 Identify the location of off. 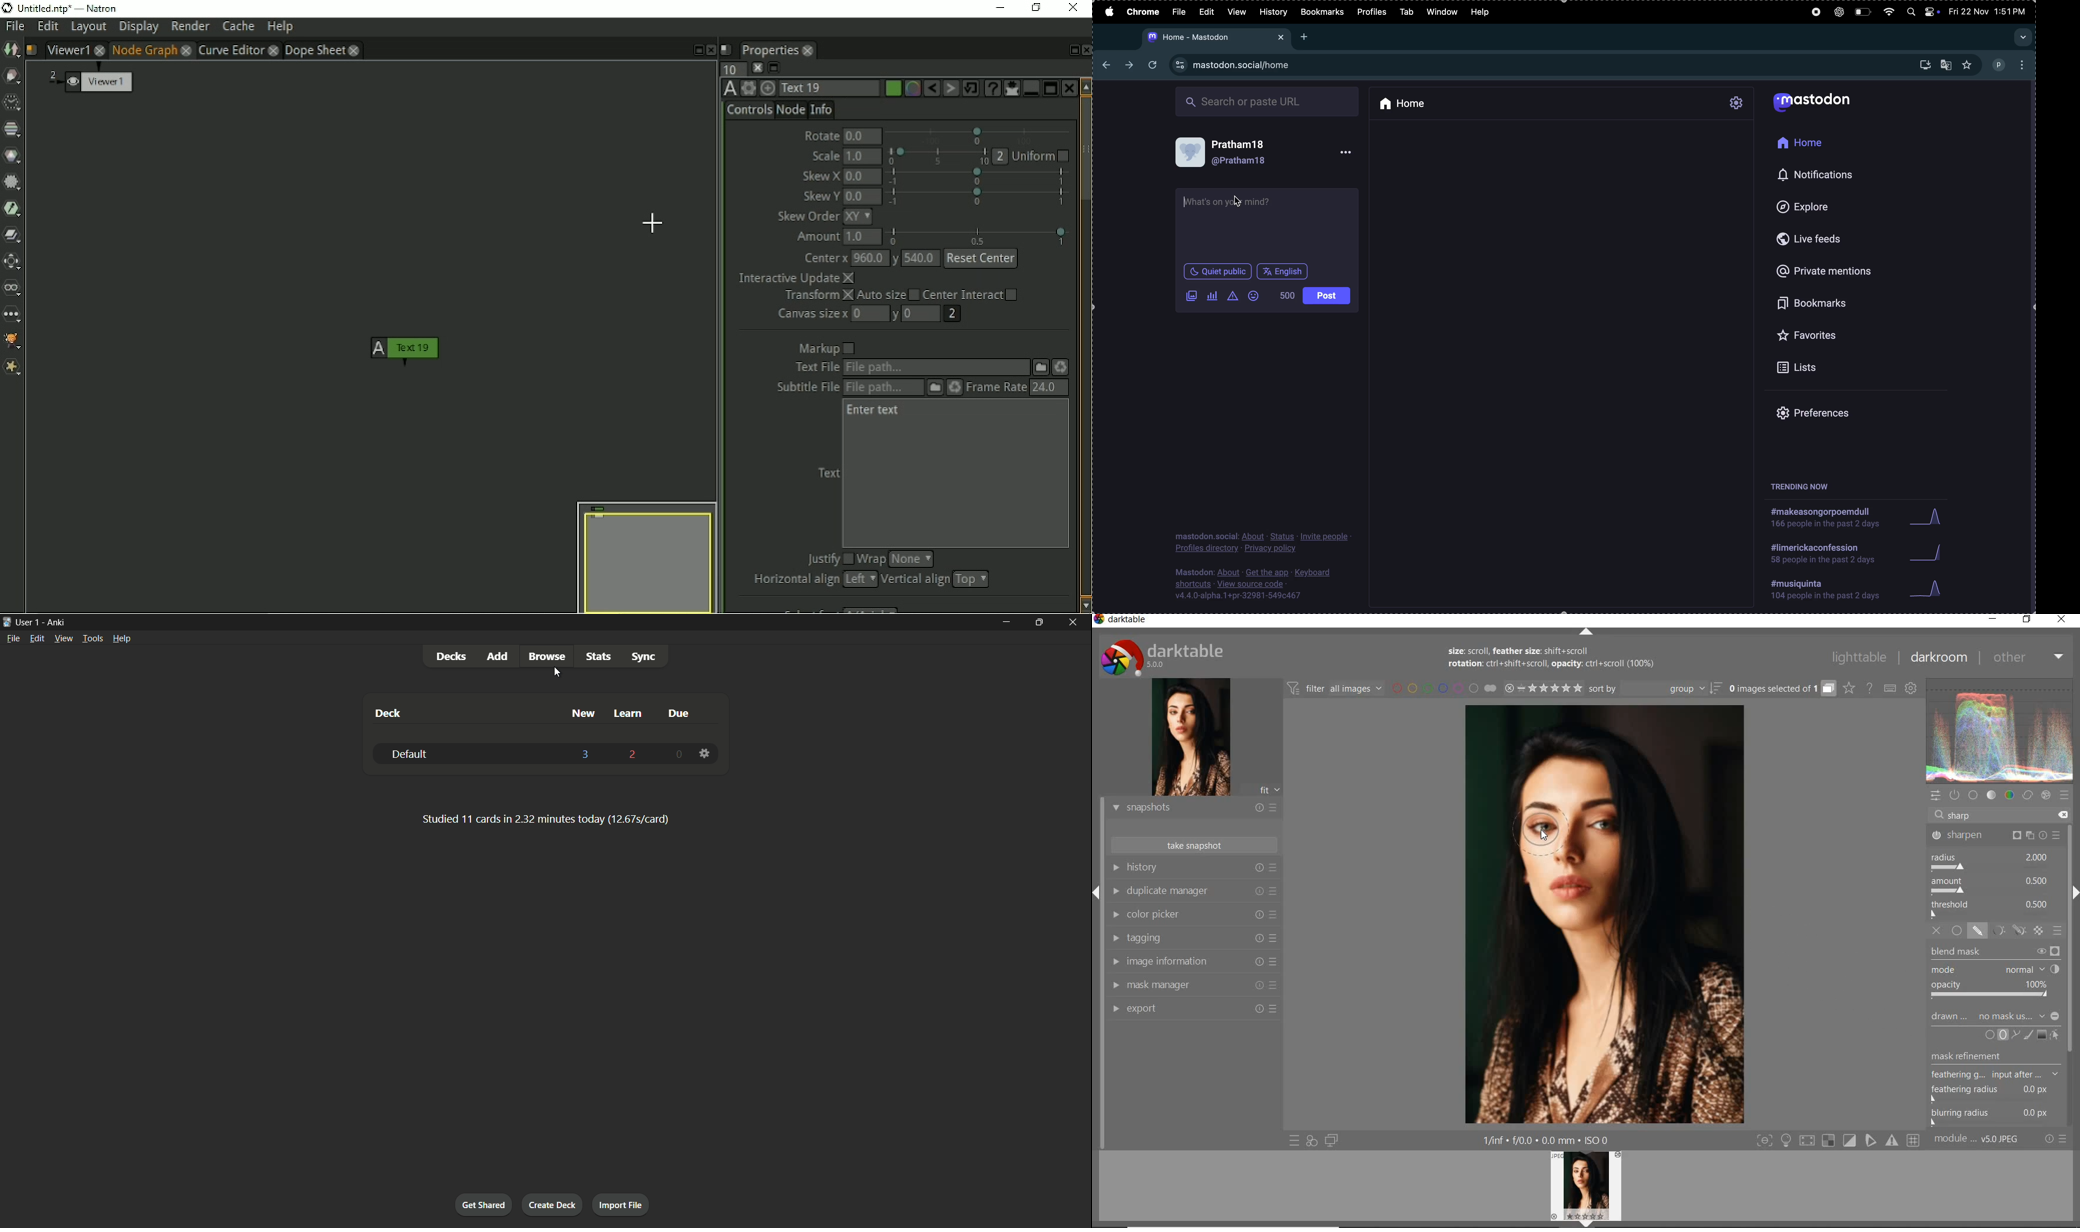
(1938, 931).